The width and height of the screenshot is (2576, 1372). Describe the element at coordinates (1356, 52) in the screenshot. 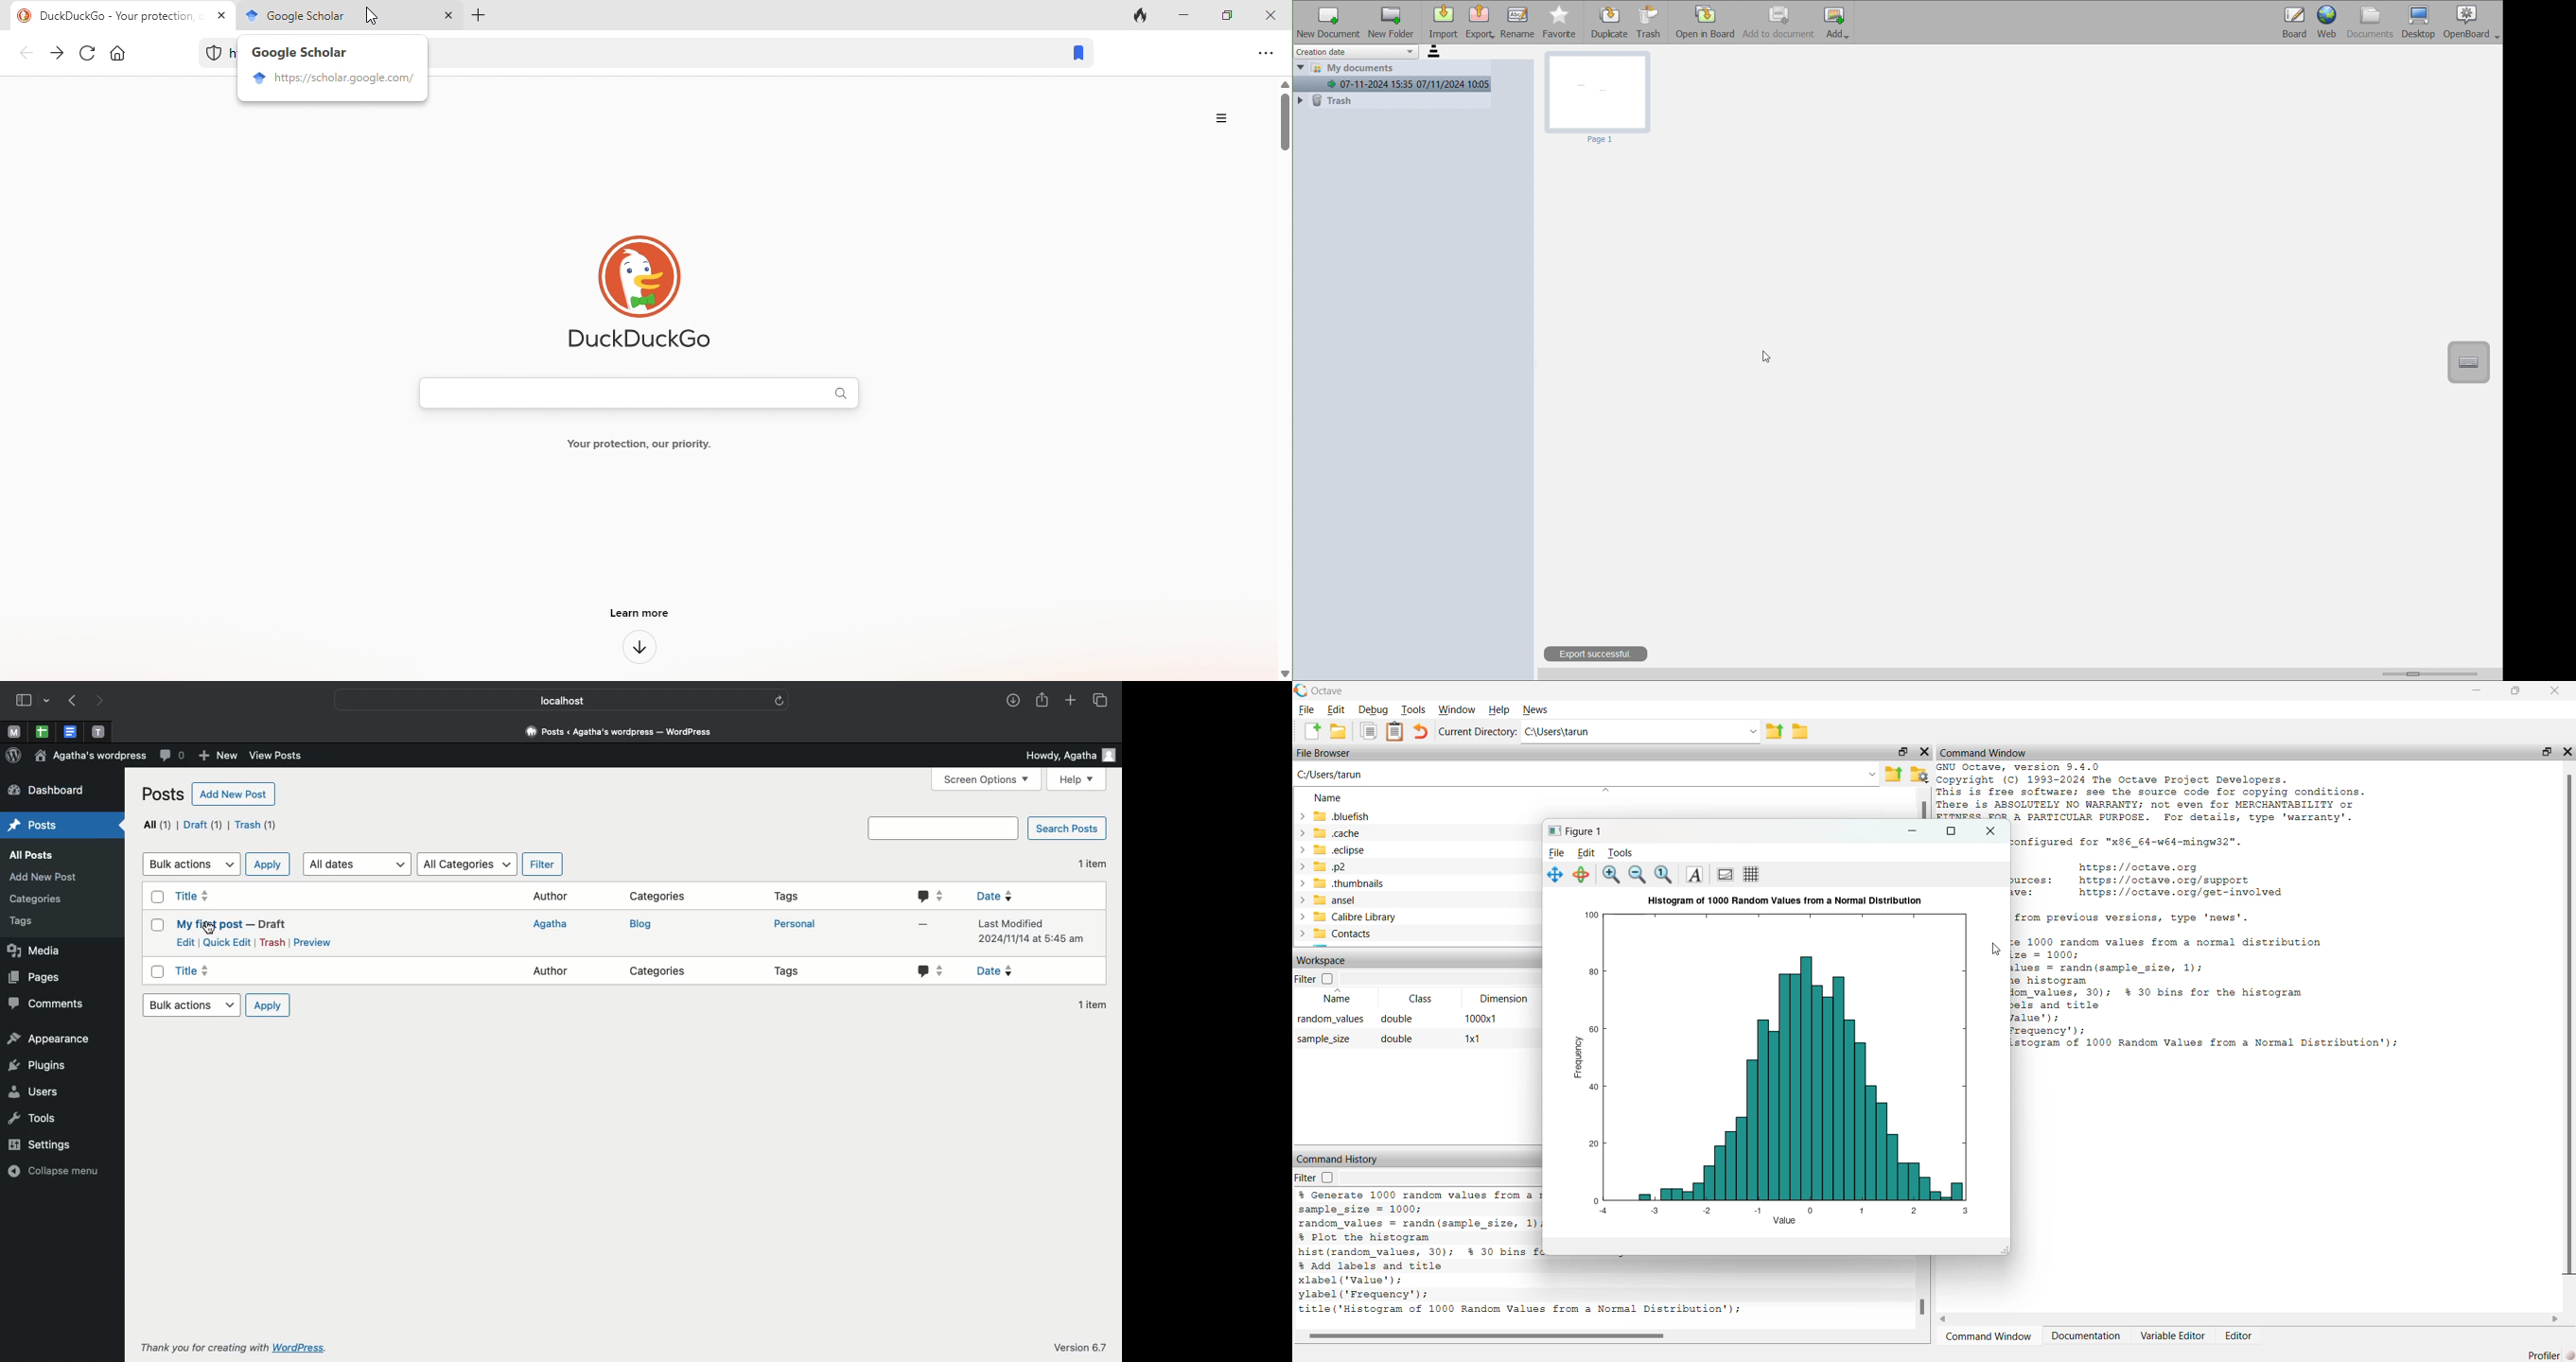

I see `sort by creation date` at that location.